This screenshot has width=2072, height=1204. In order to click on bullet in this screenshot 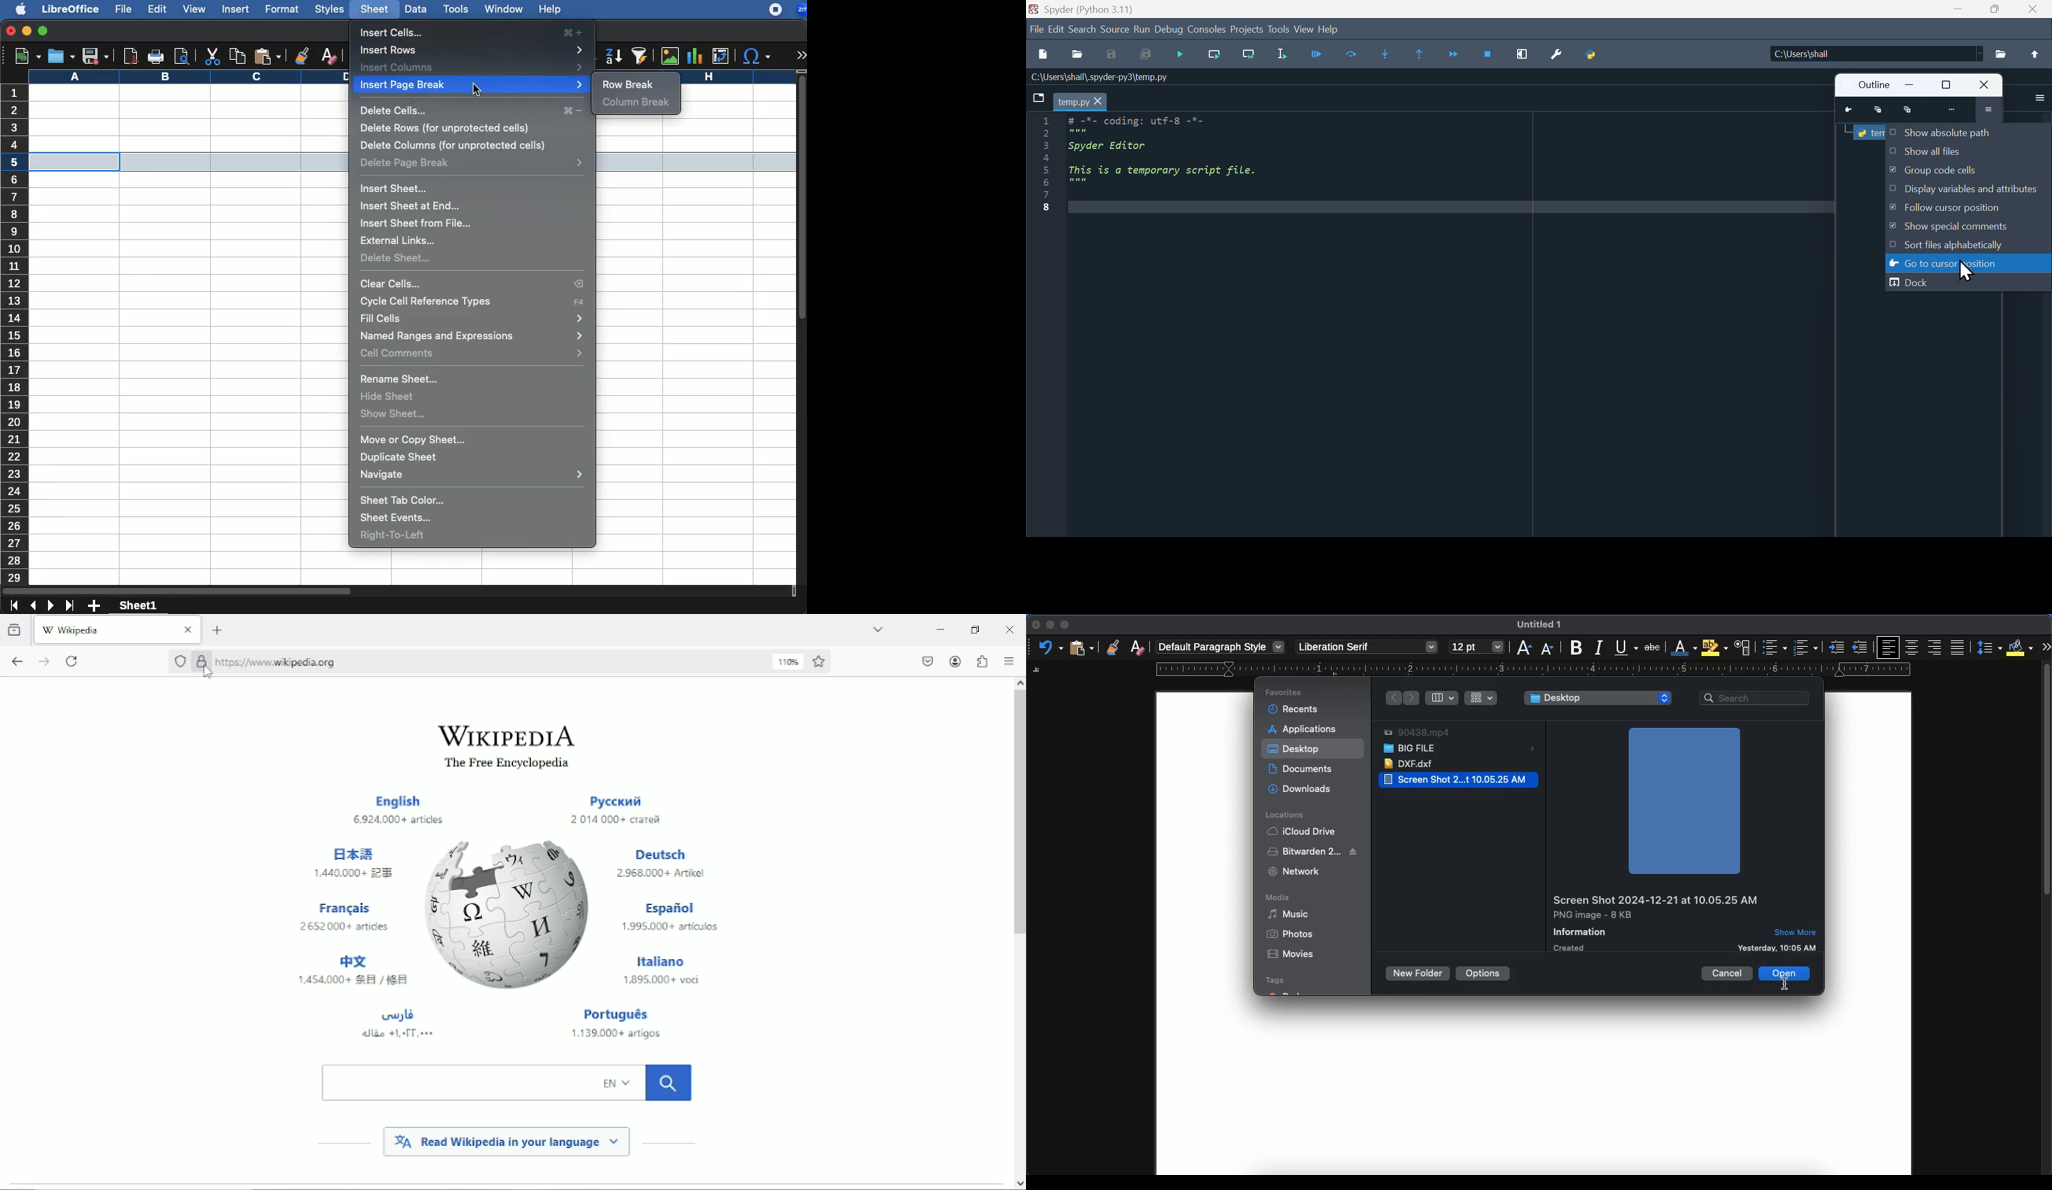, I will do `click(1773, 647)`.